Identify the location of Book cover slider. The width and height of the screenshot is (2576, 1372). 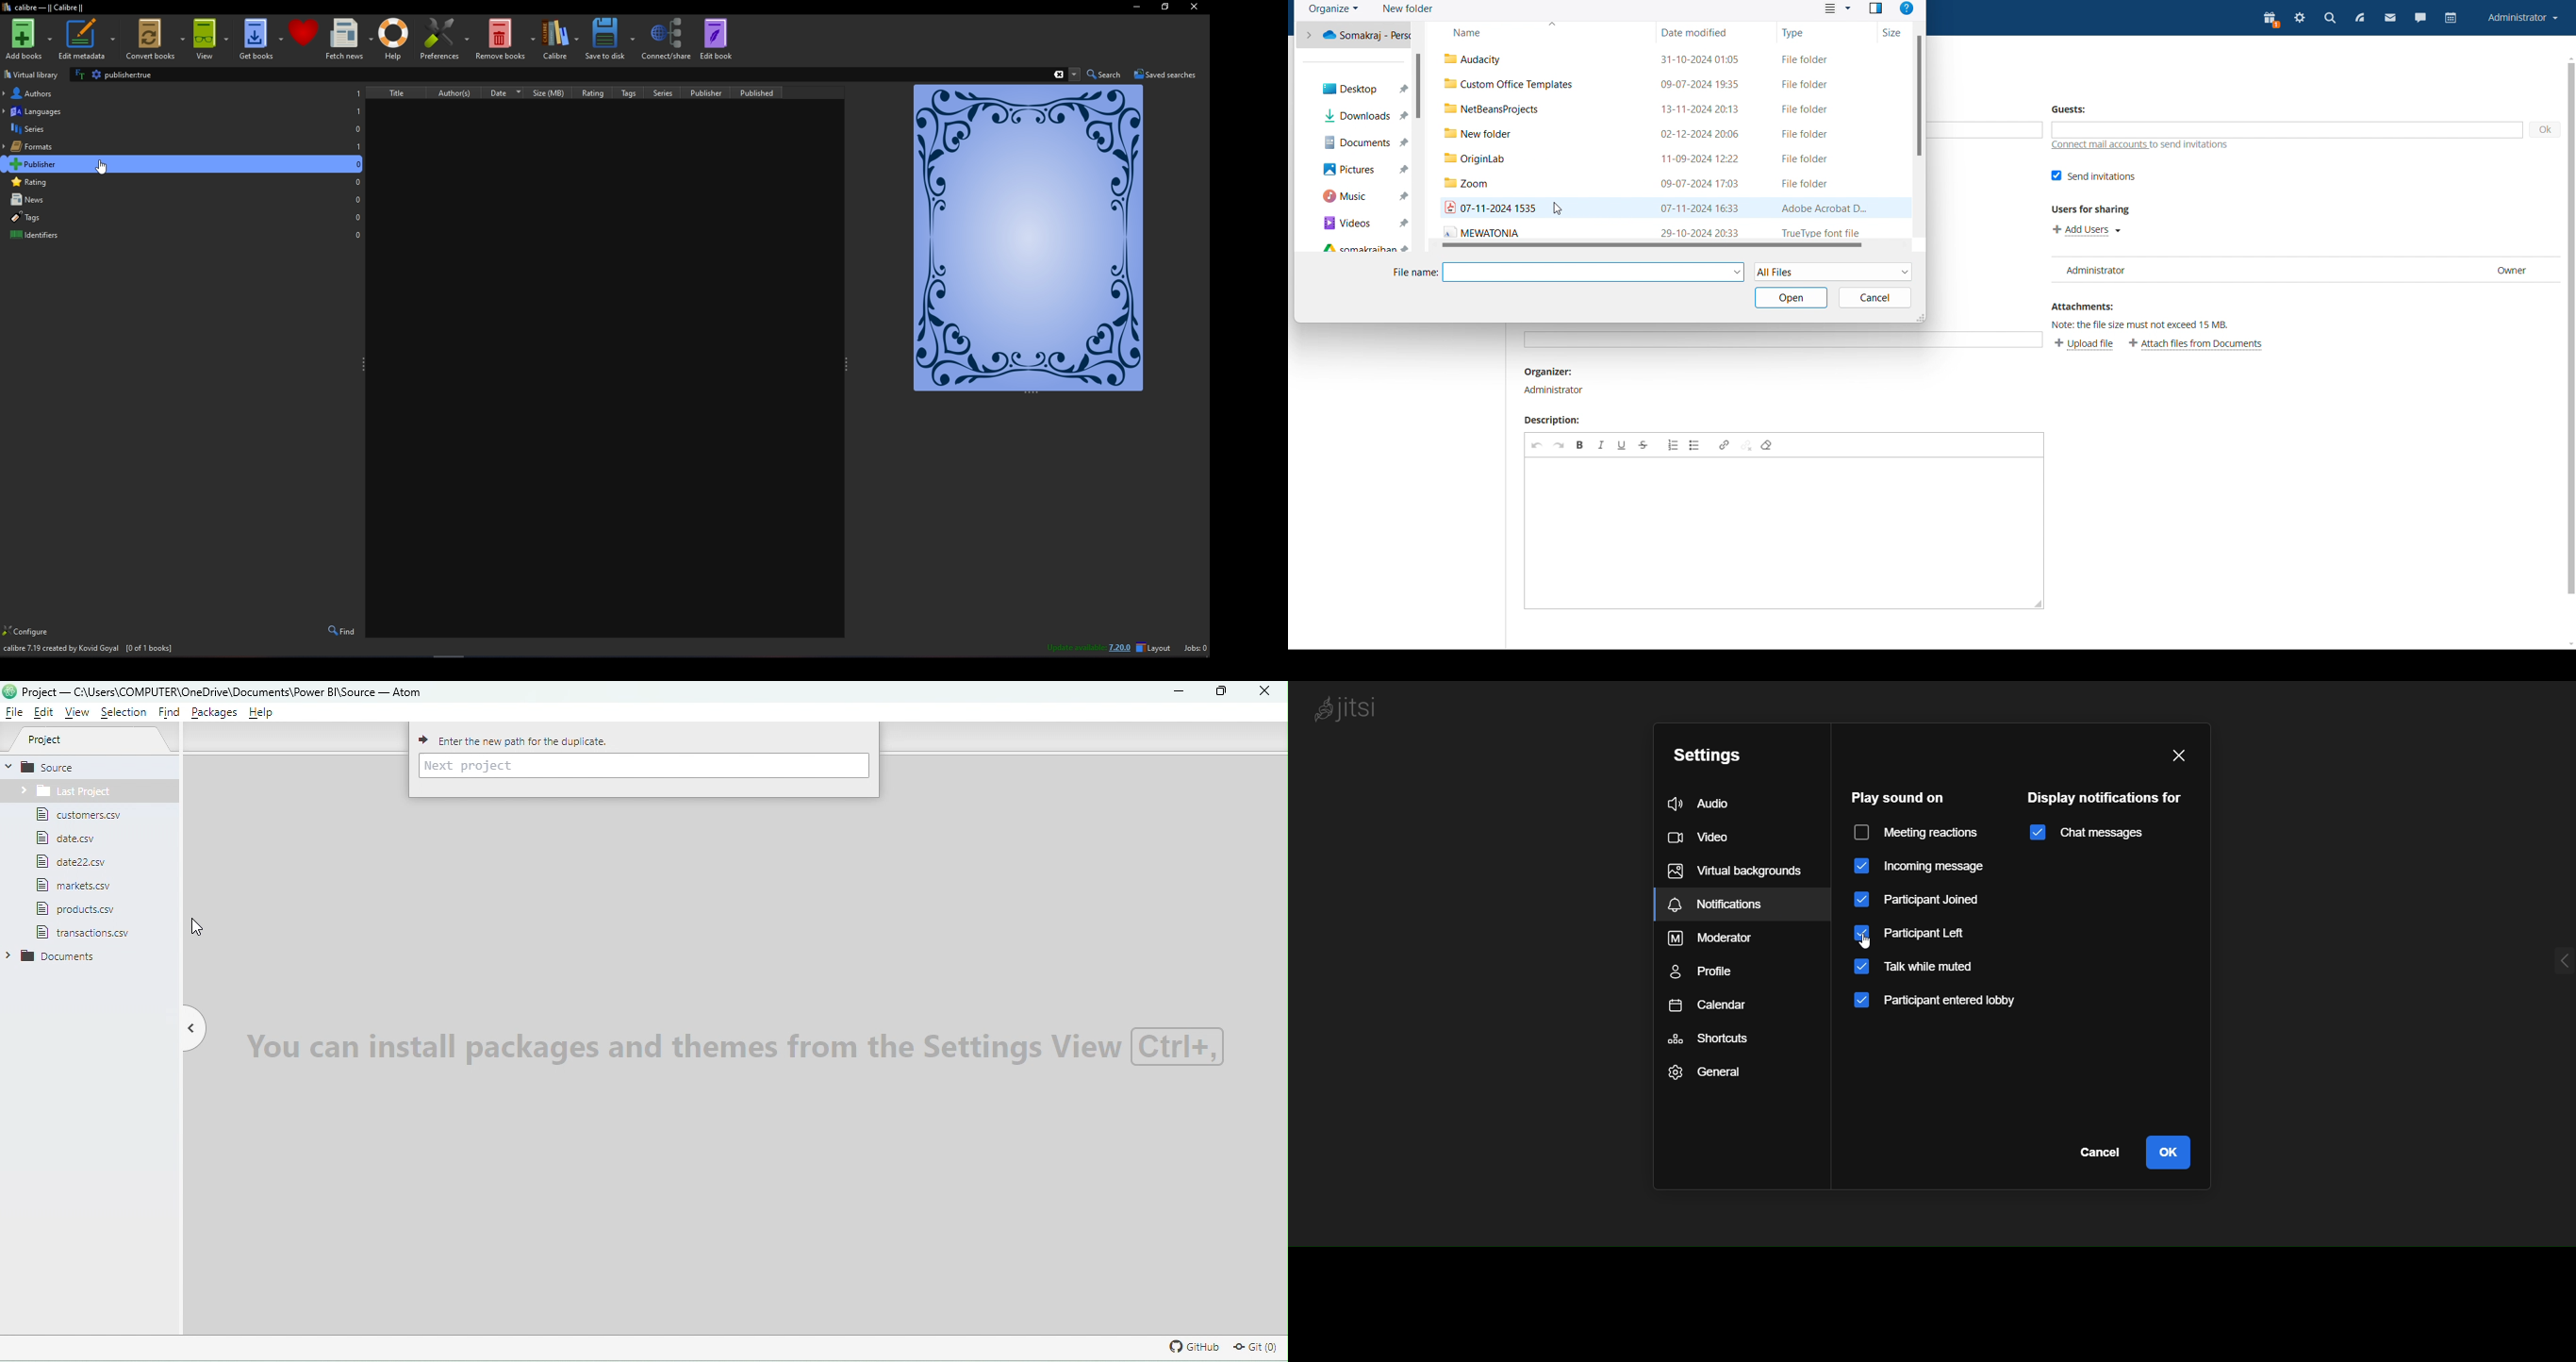
(1031, 393).